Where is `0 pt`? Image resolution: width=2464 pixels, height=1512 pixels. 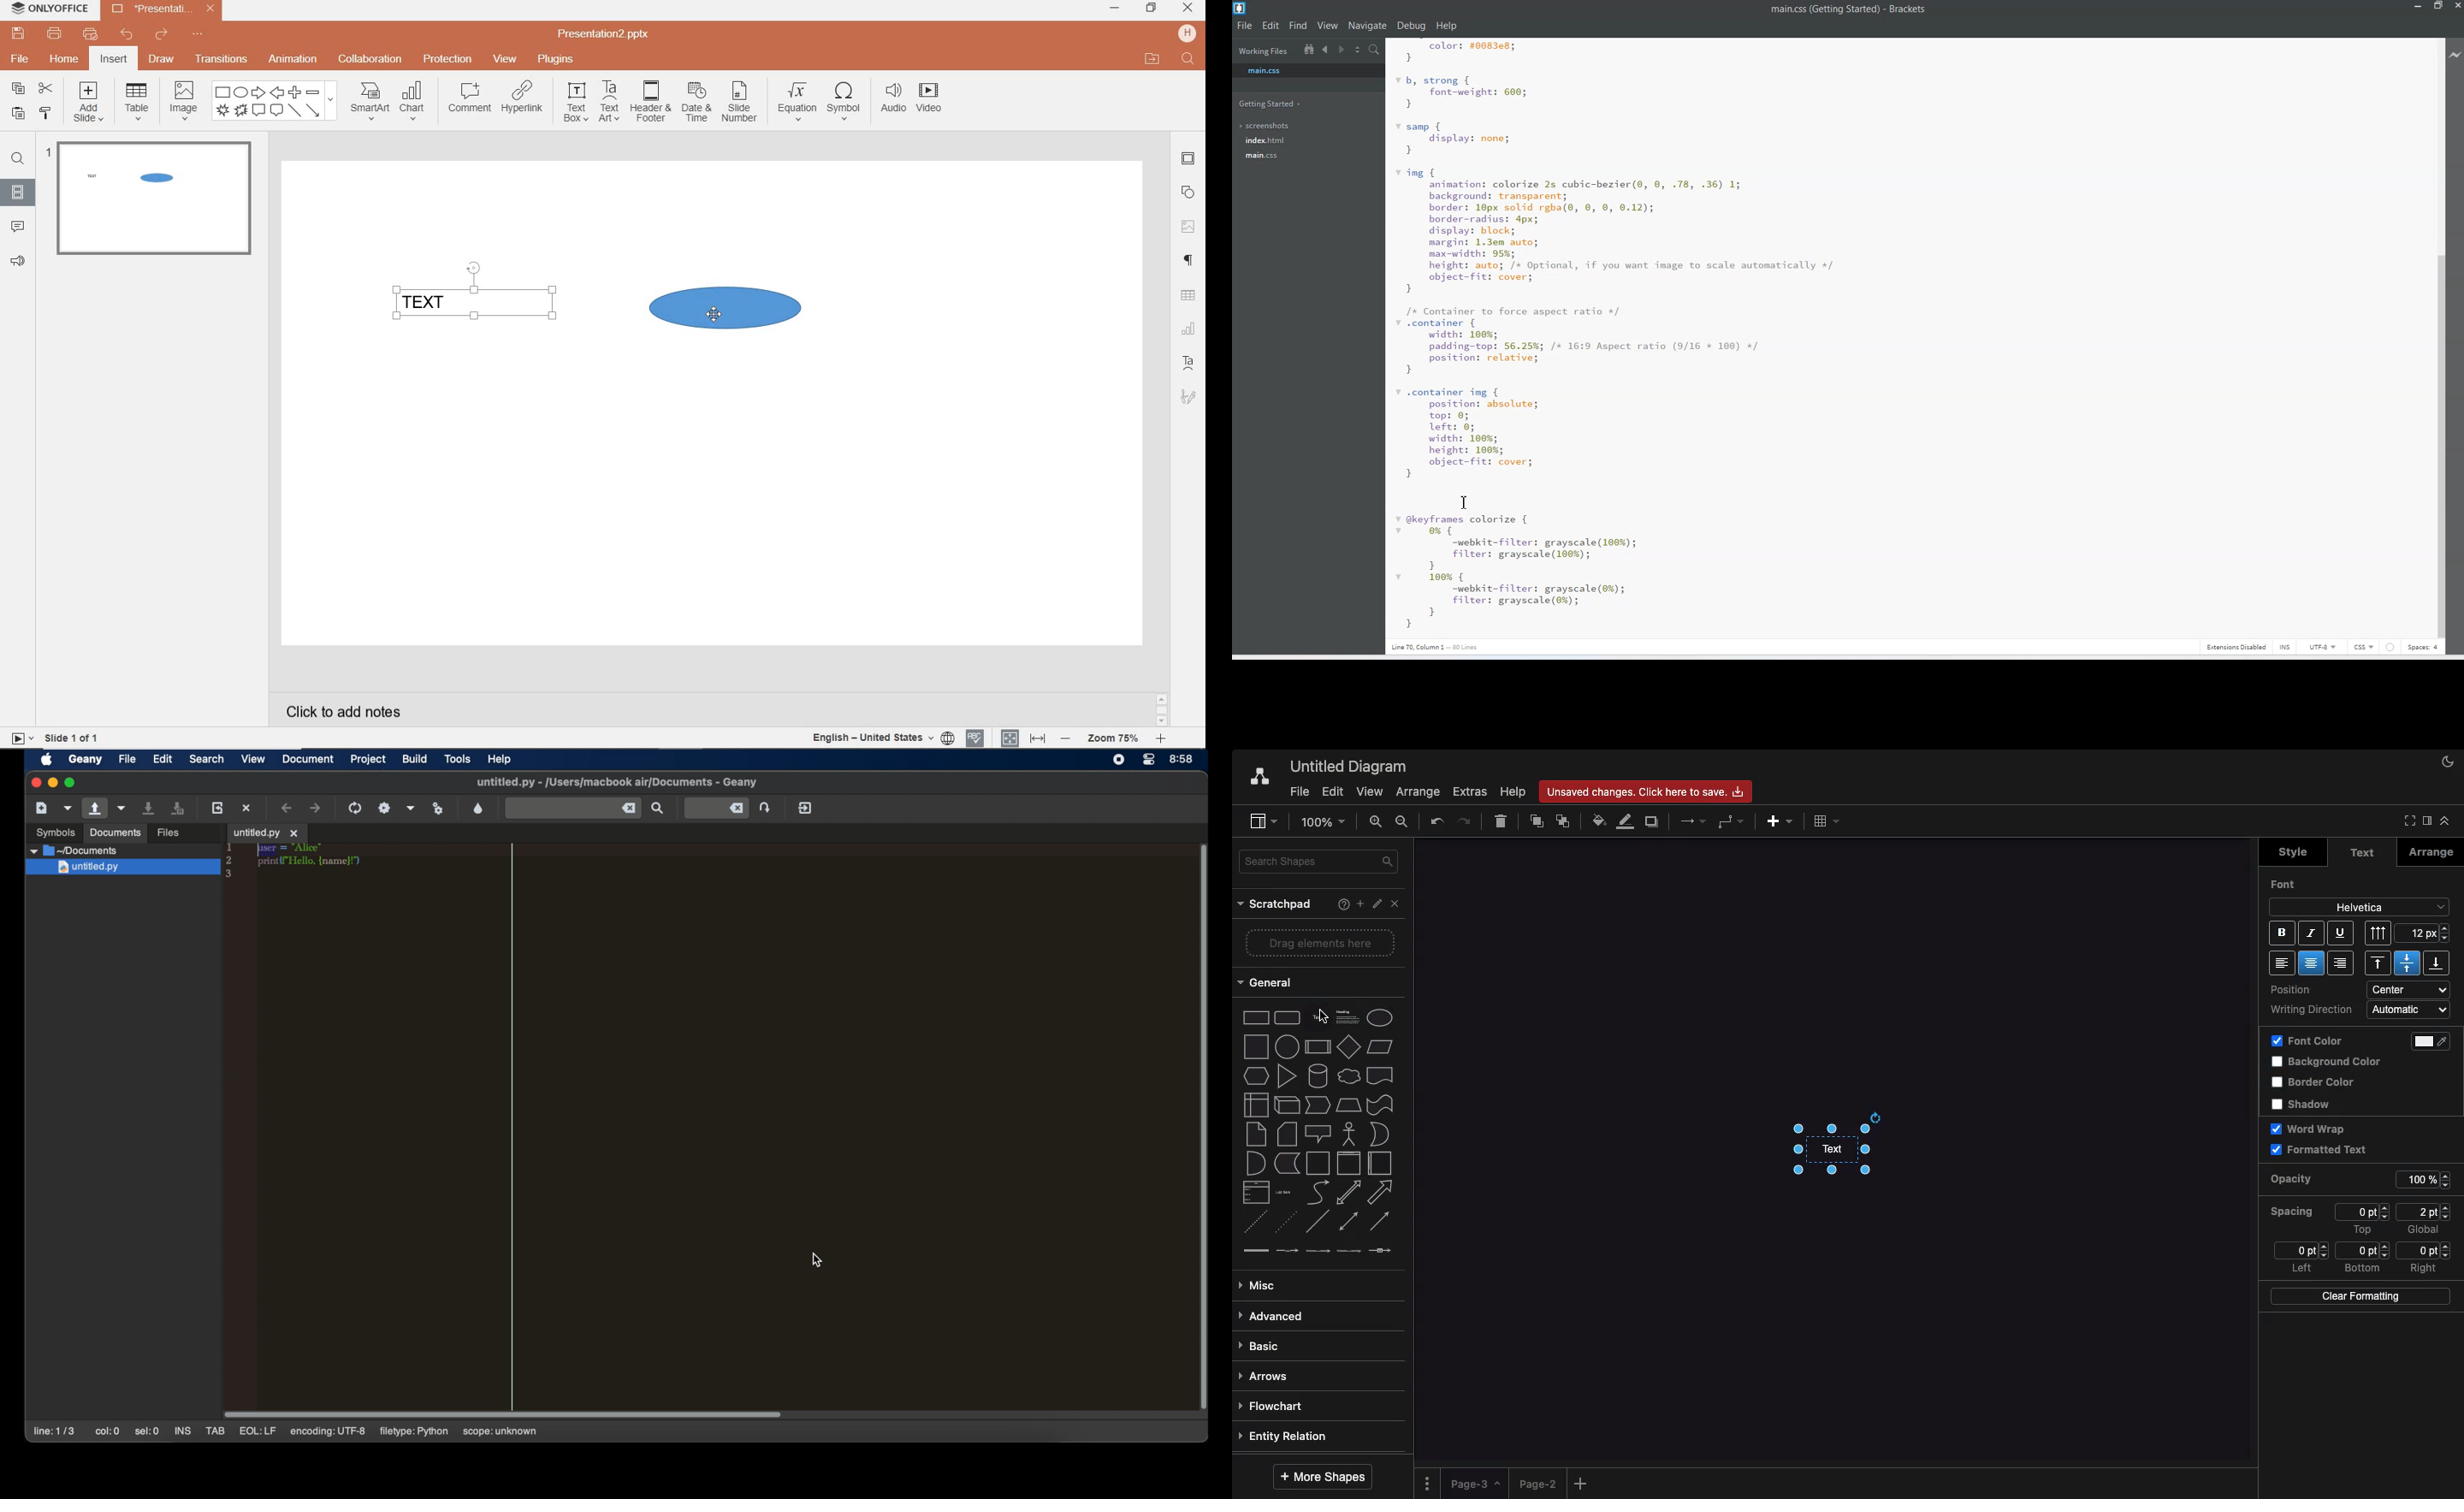
0 pt is located at coordinates (2425, 1250).